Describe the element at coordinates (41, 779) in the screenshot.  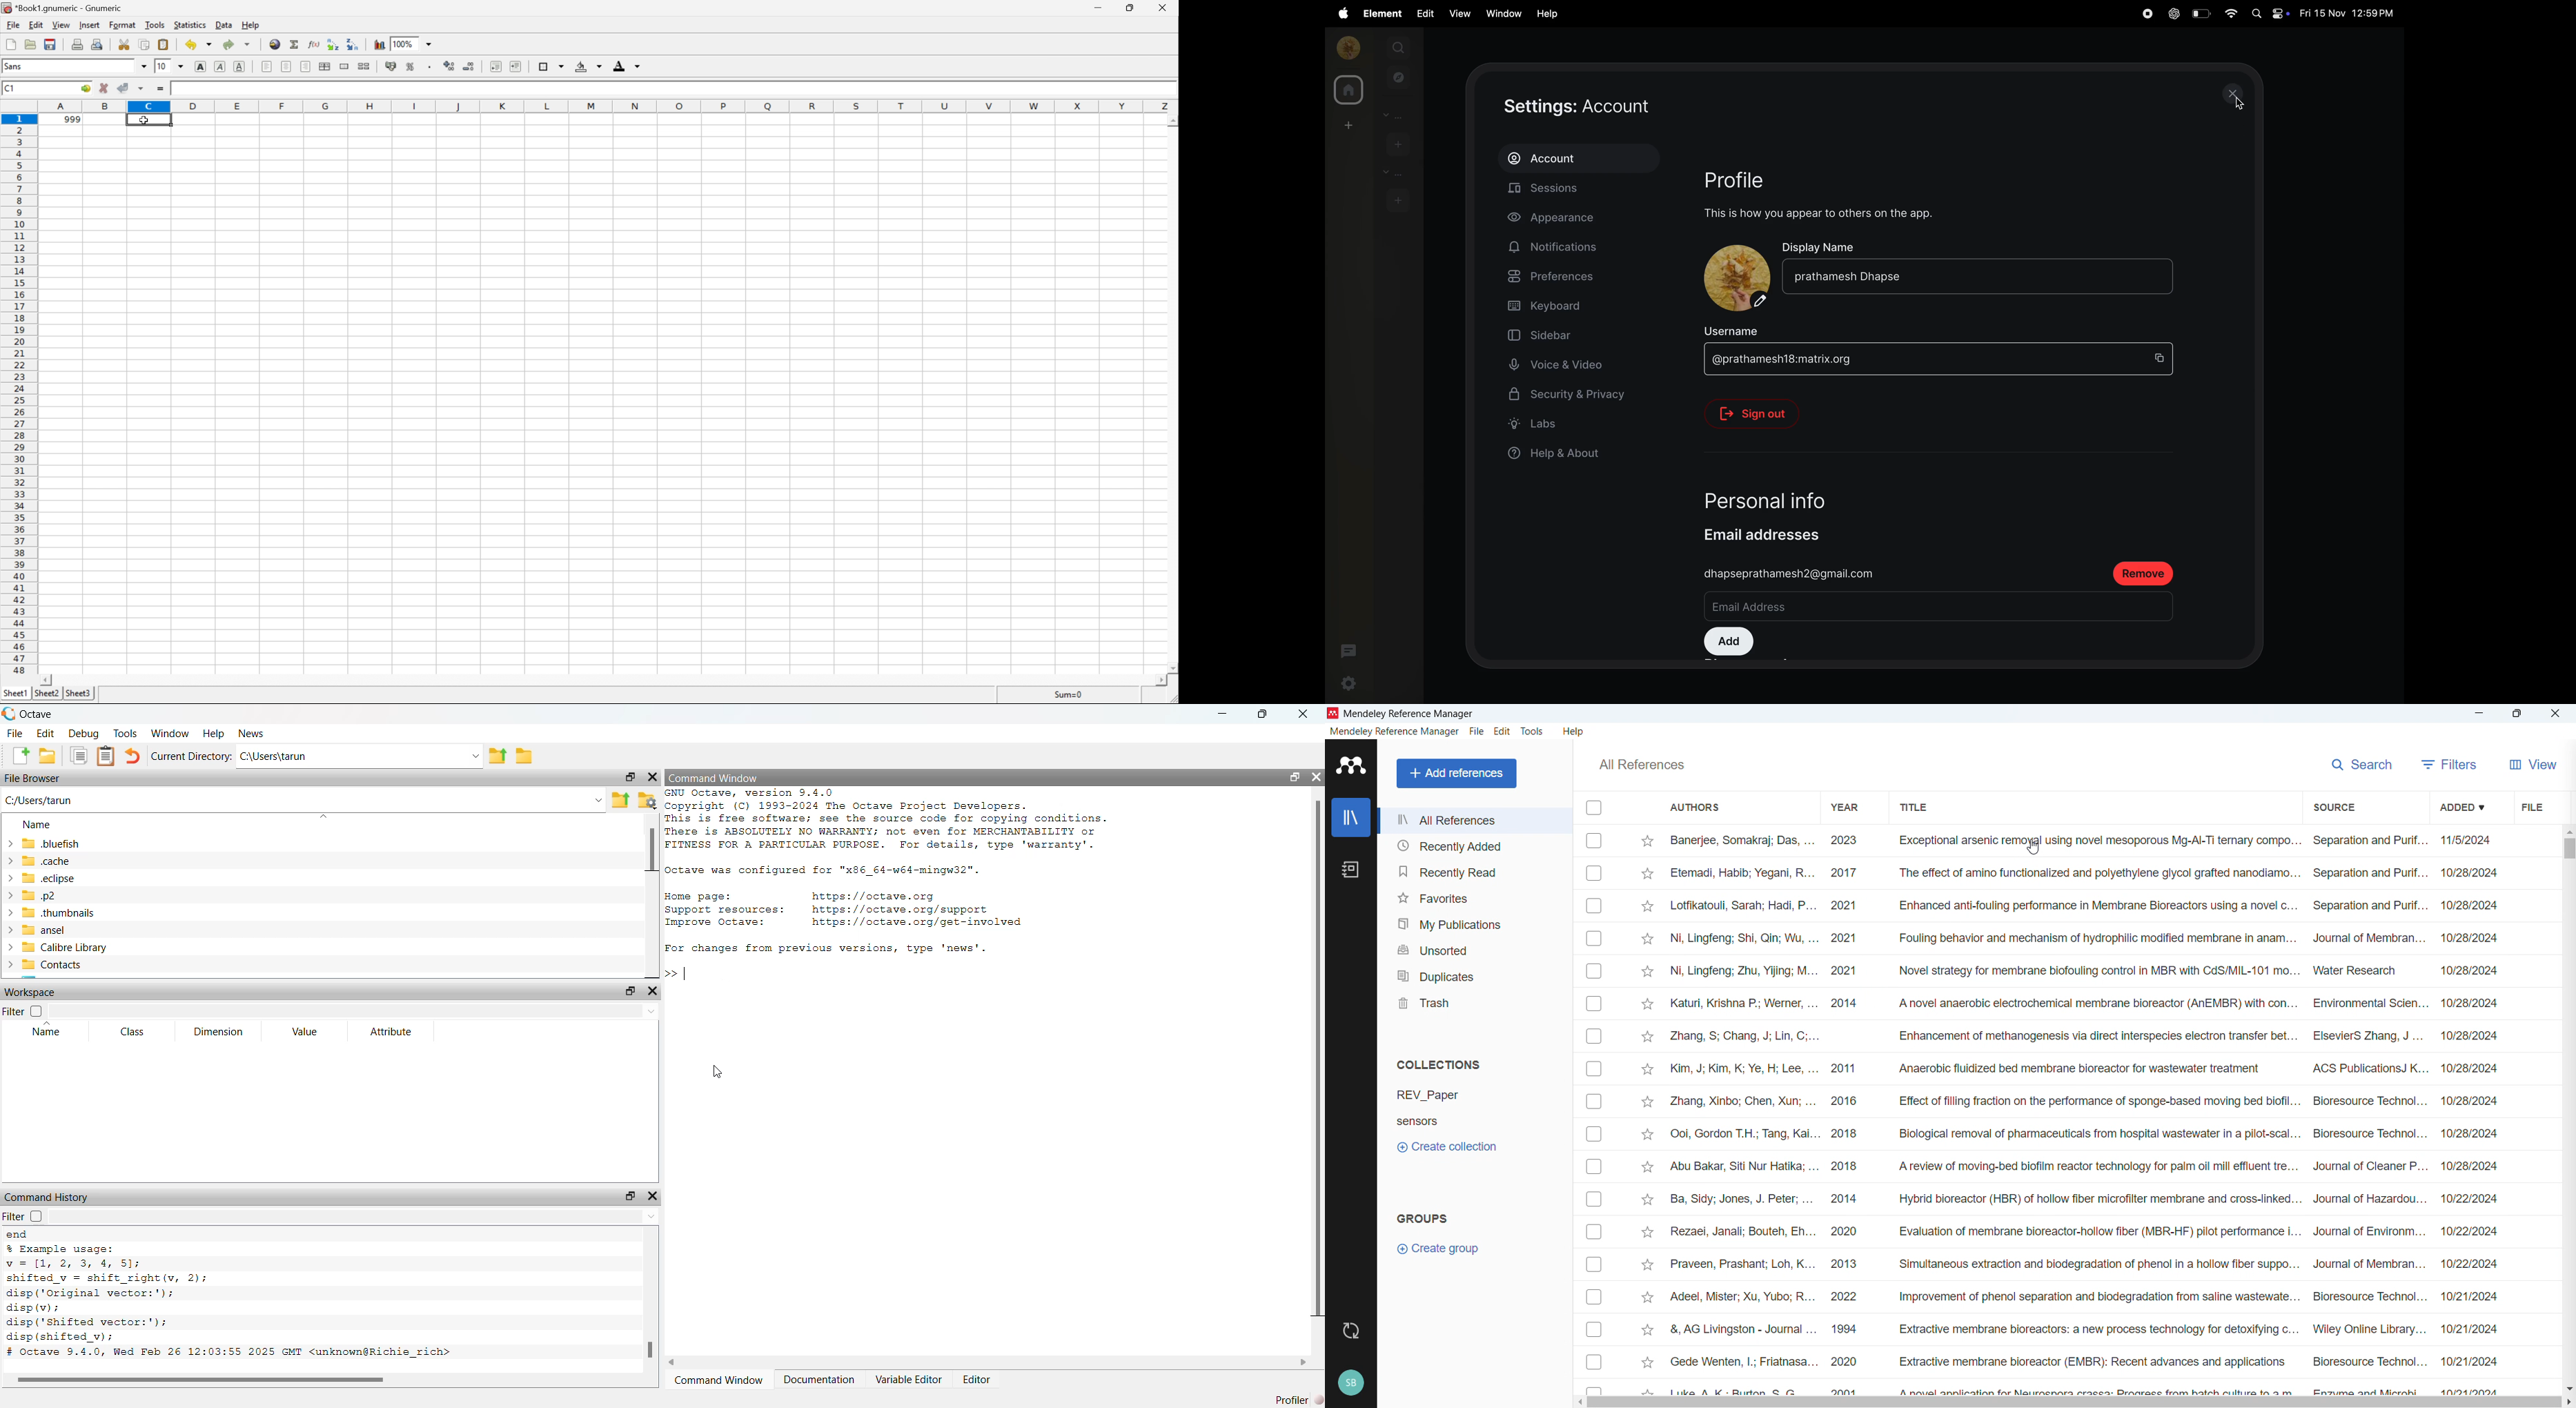
I see `file browser` at that location.